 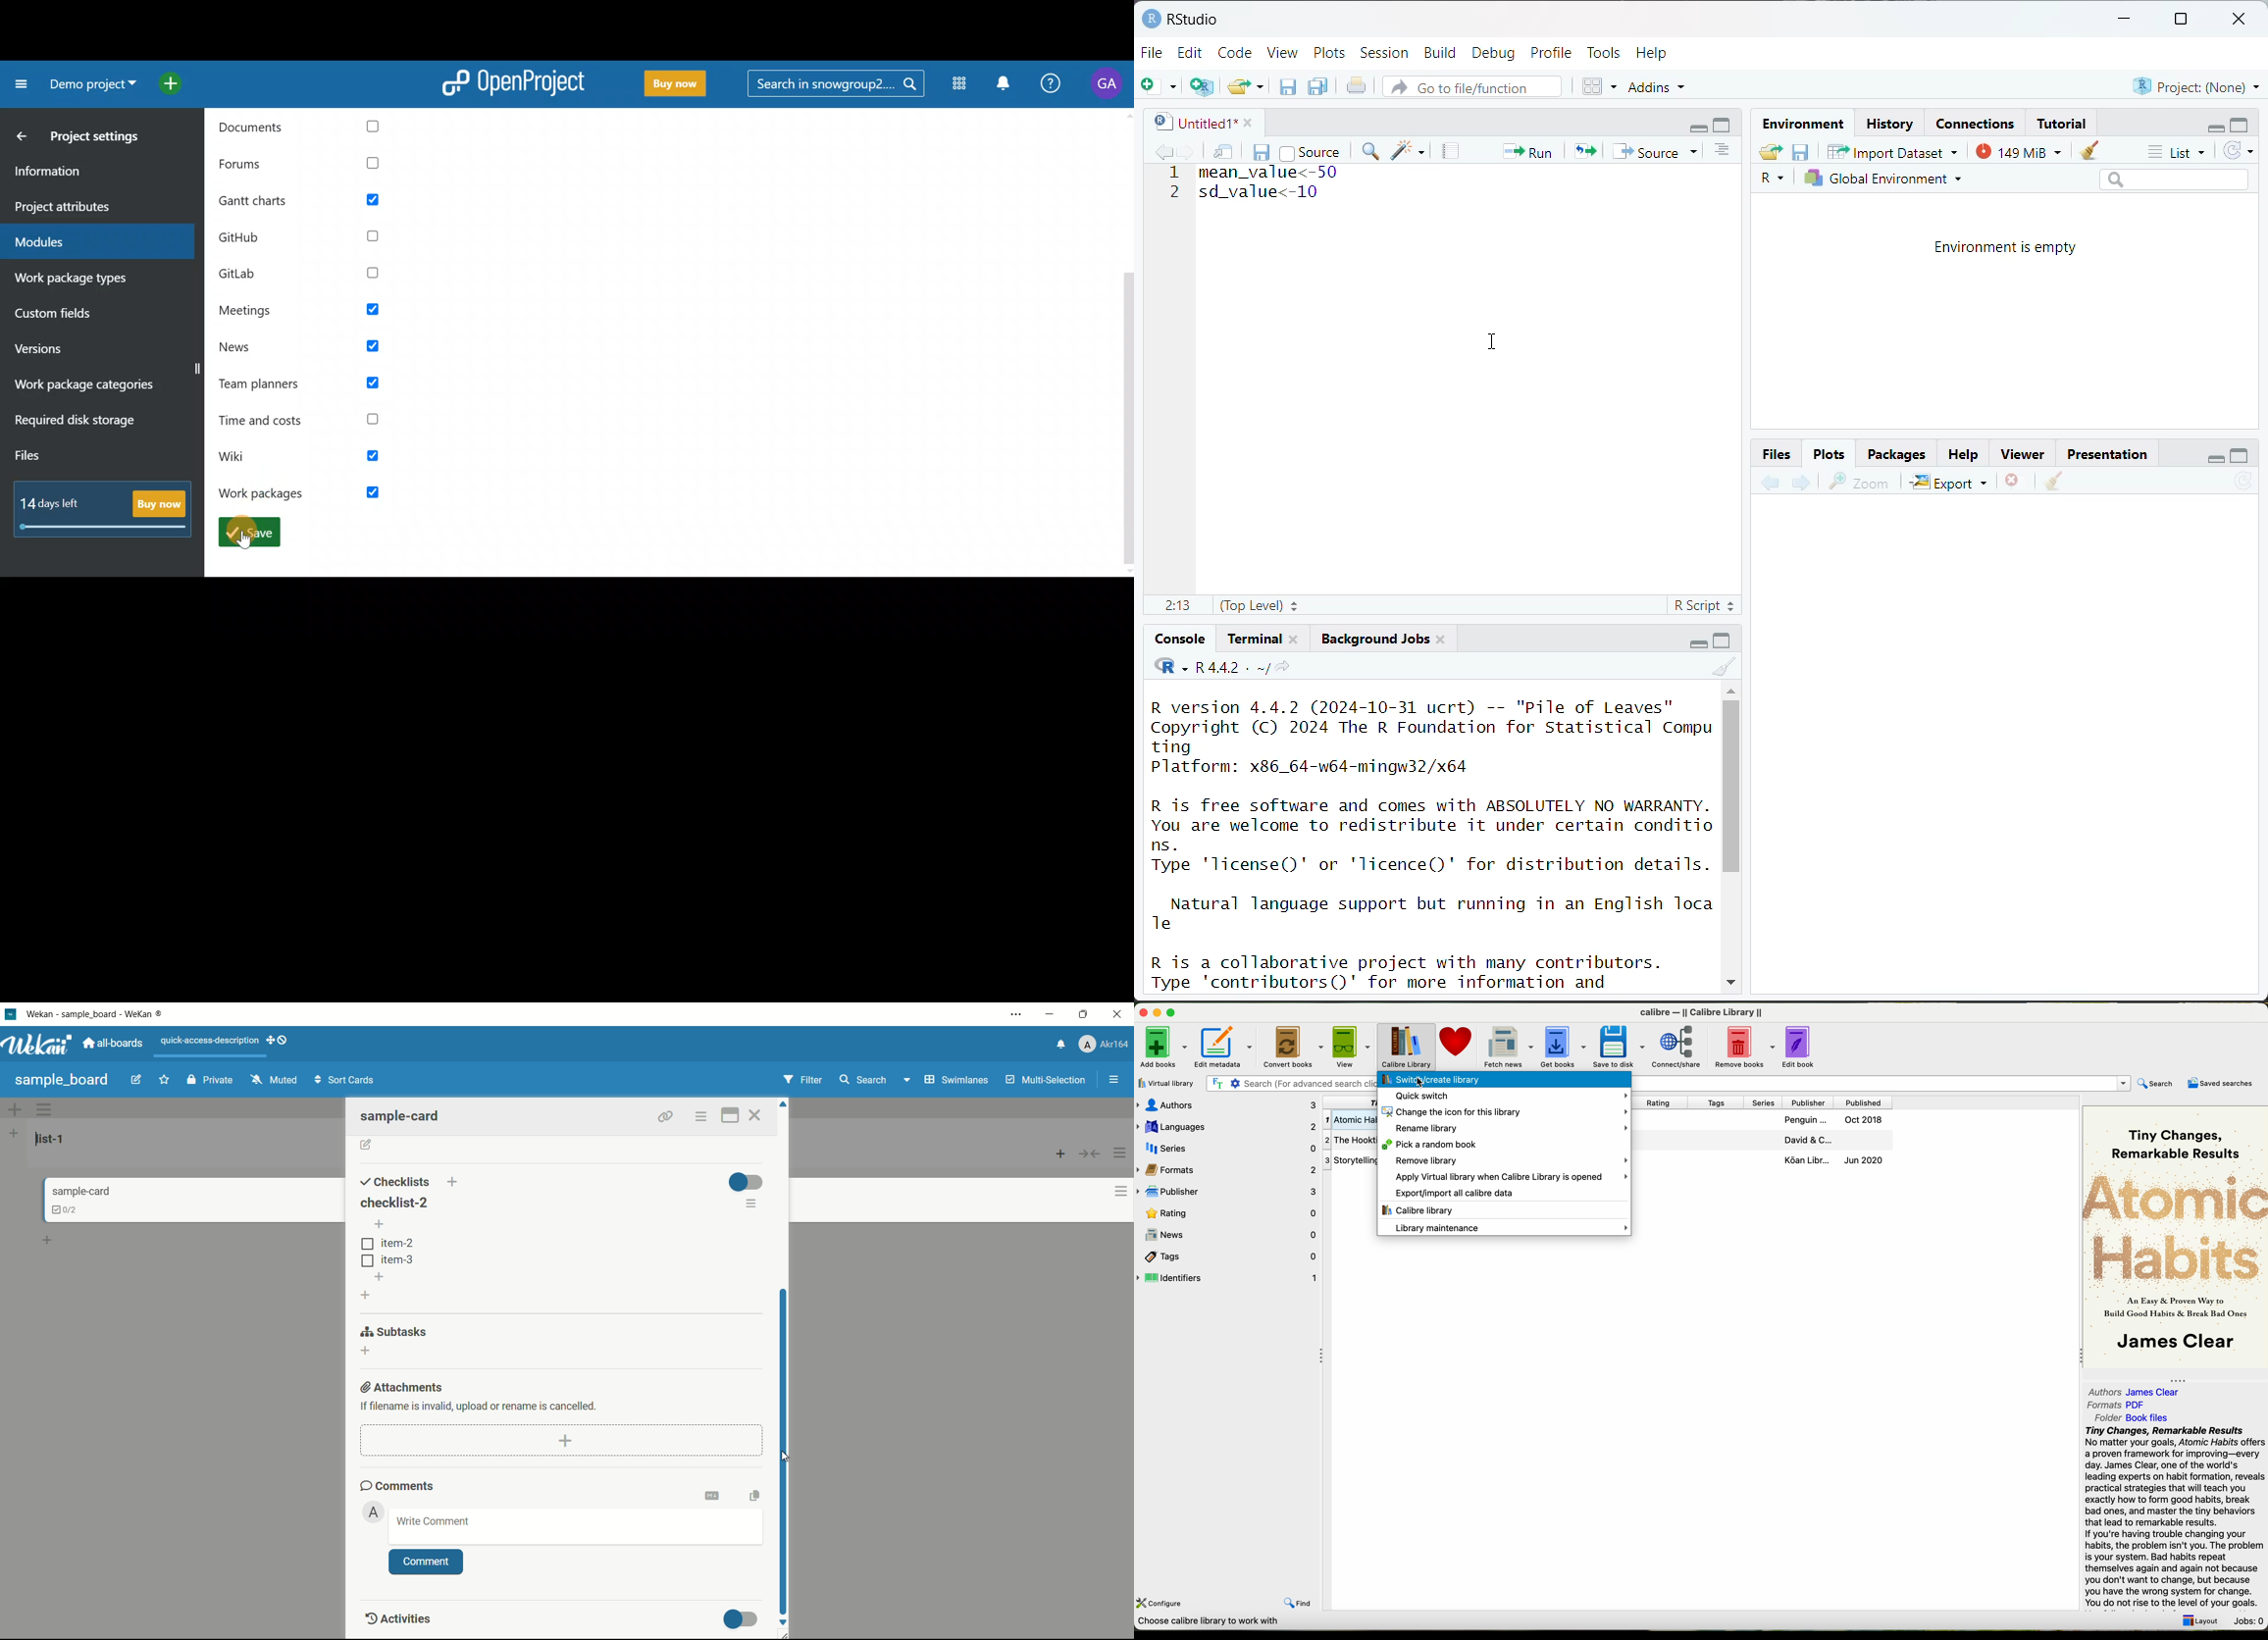 What do you see at coordinates (433, 1522) in the screenshot?
I see `write comment ` at bounding box center [433, 1522].